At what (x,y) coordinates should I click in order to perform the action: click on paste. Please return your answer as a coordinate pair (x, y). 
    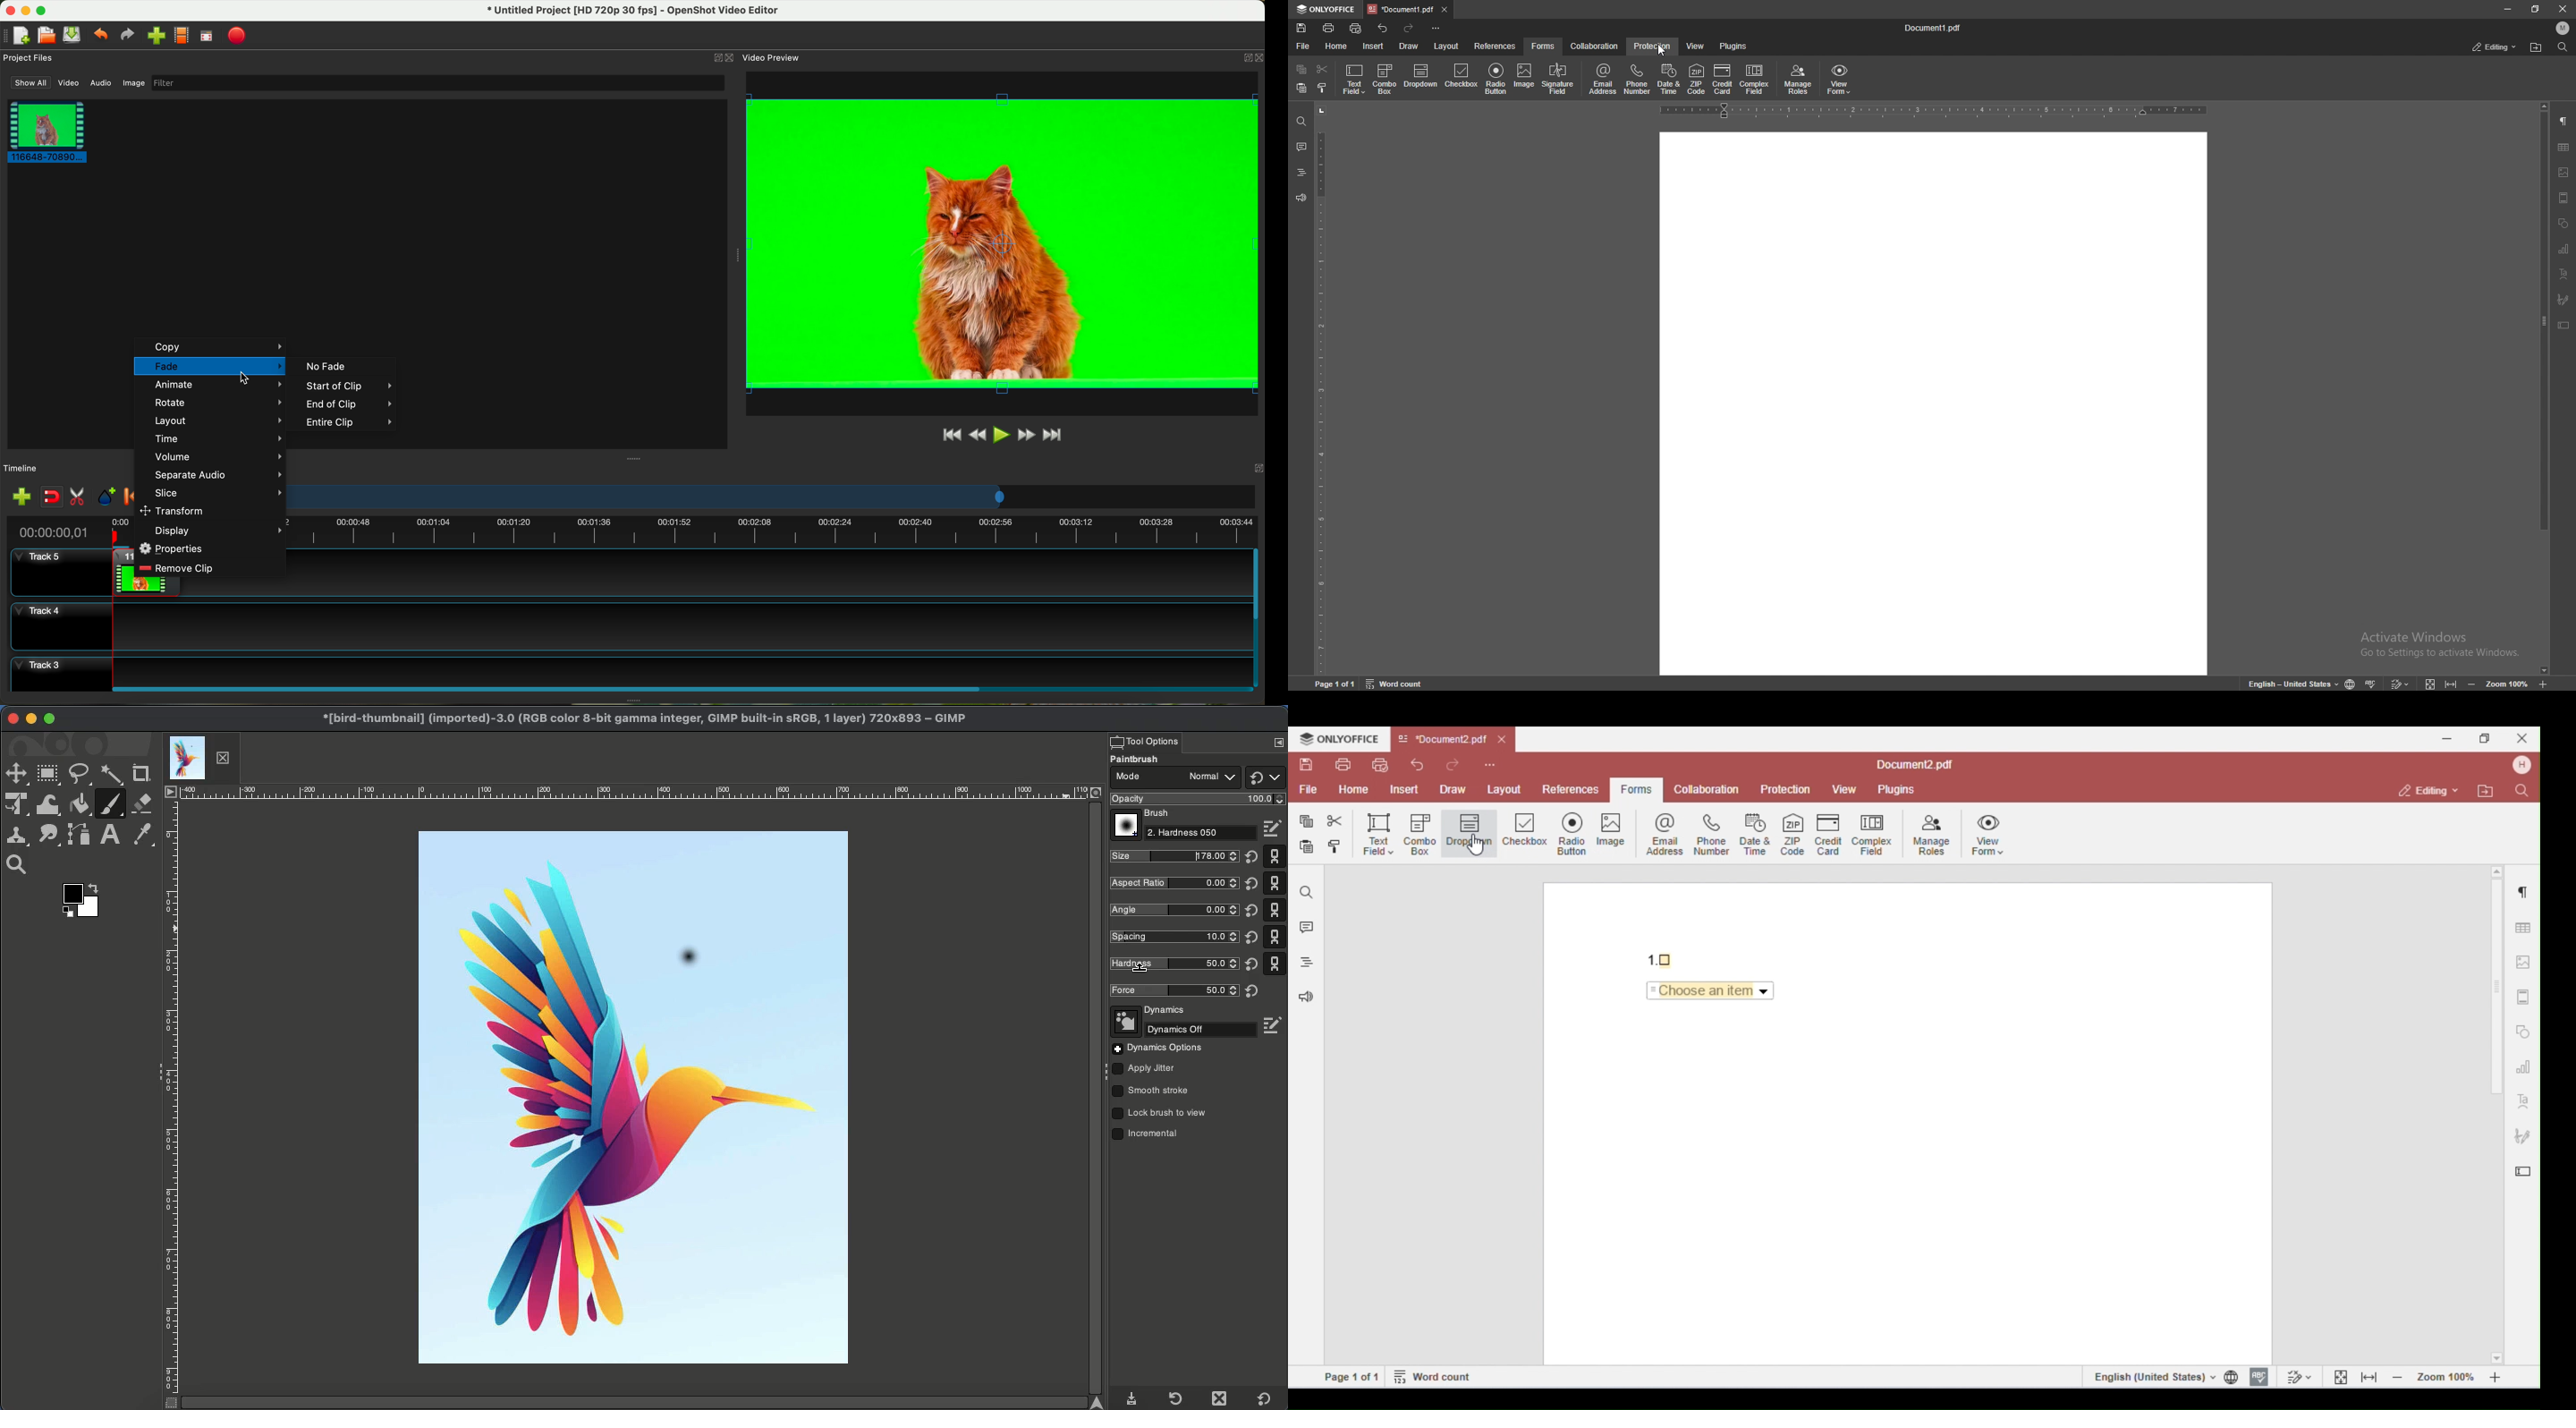
    Looking at the image, I should click on (1301, 89).